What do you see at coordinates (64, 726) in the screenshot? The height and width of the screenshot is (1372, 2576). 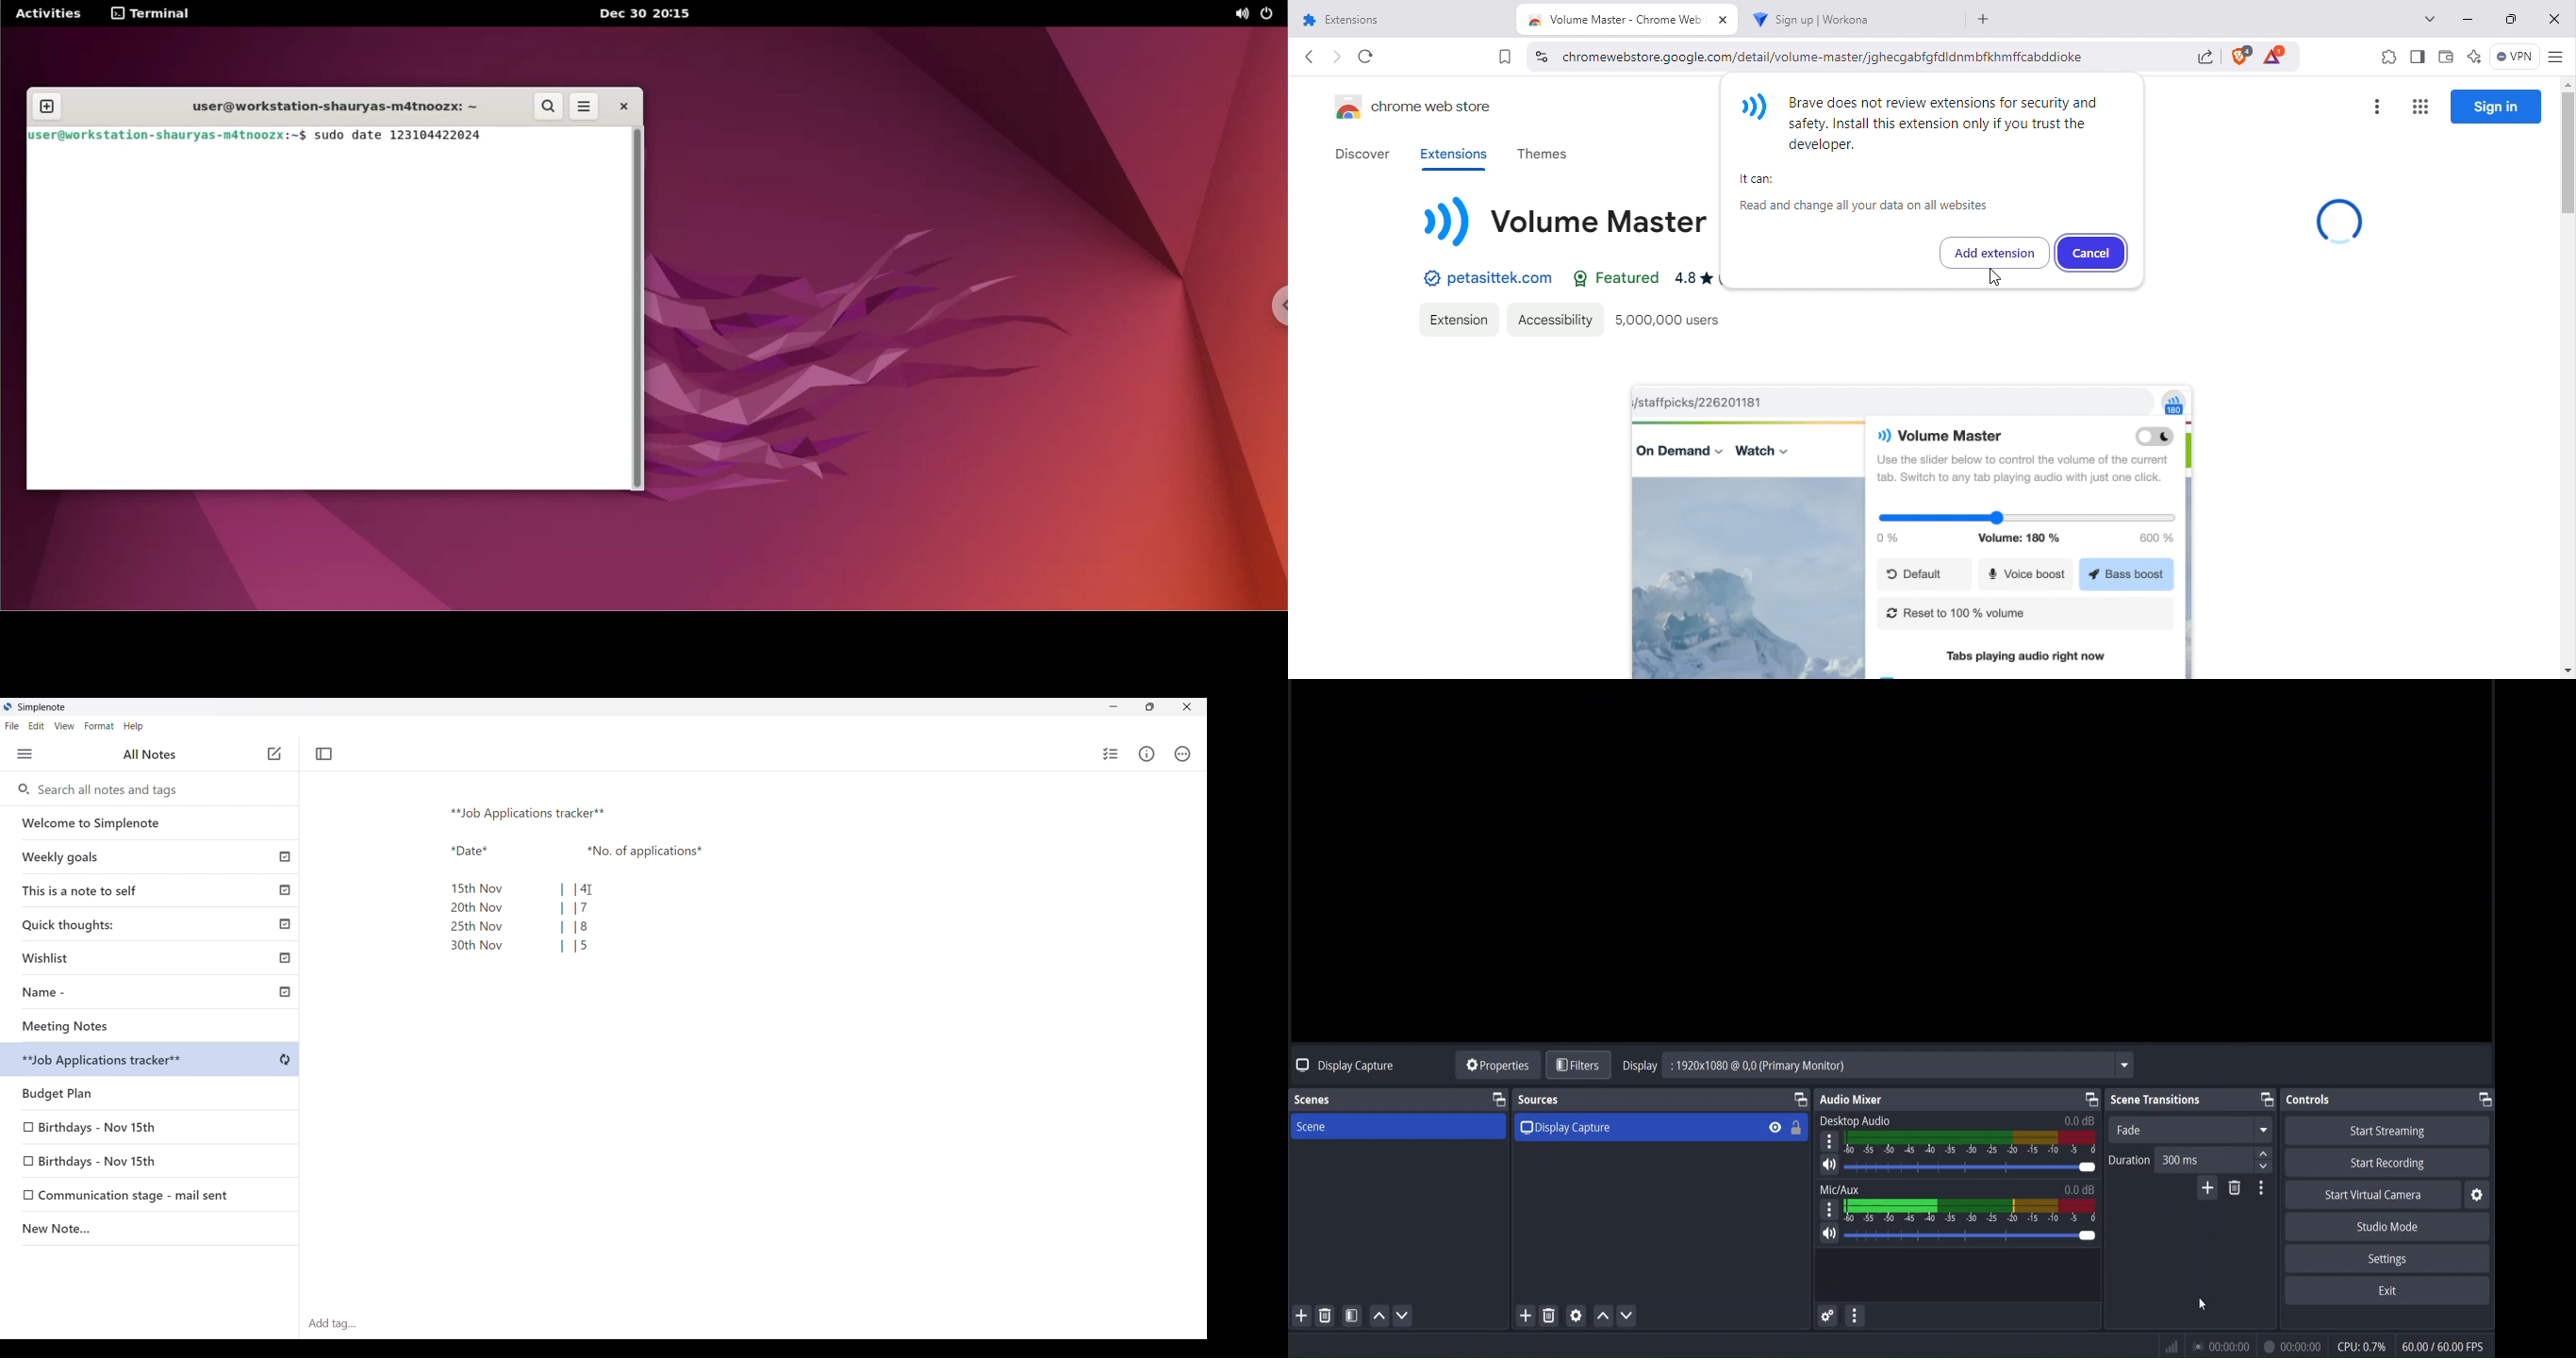 I see `View ` at bounding box center [64, 726].